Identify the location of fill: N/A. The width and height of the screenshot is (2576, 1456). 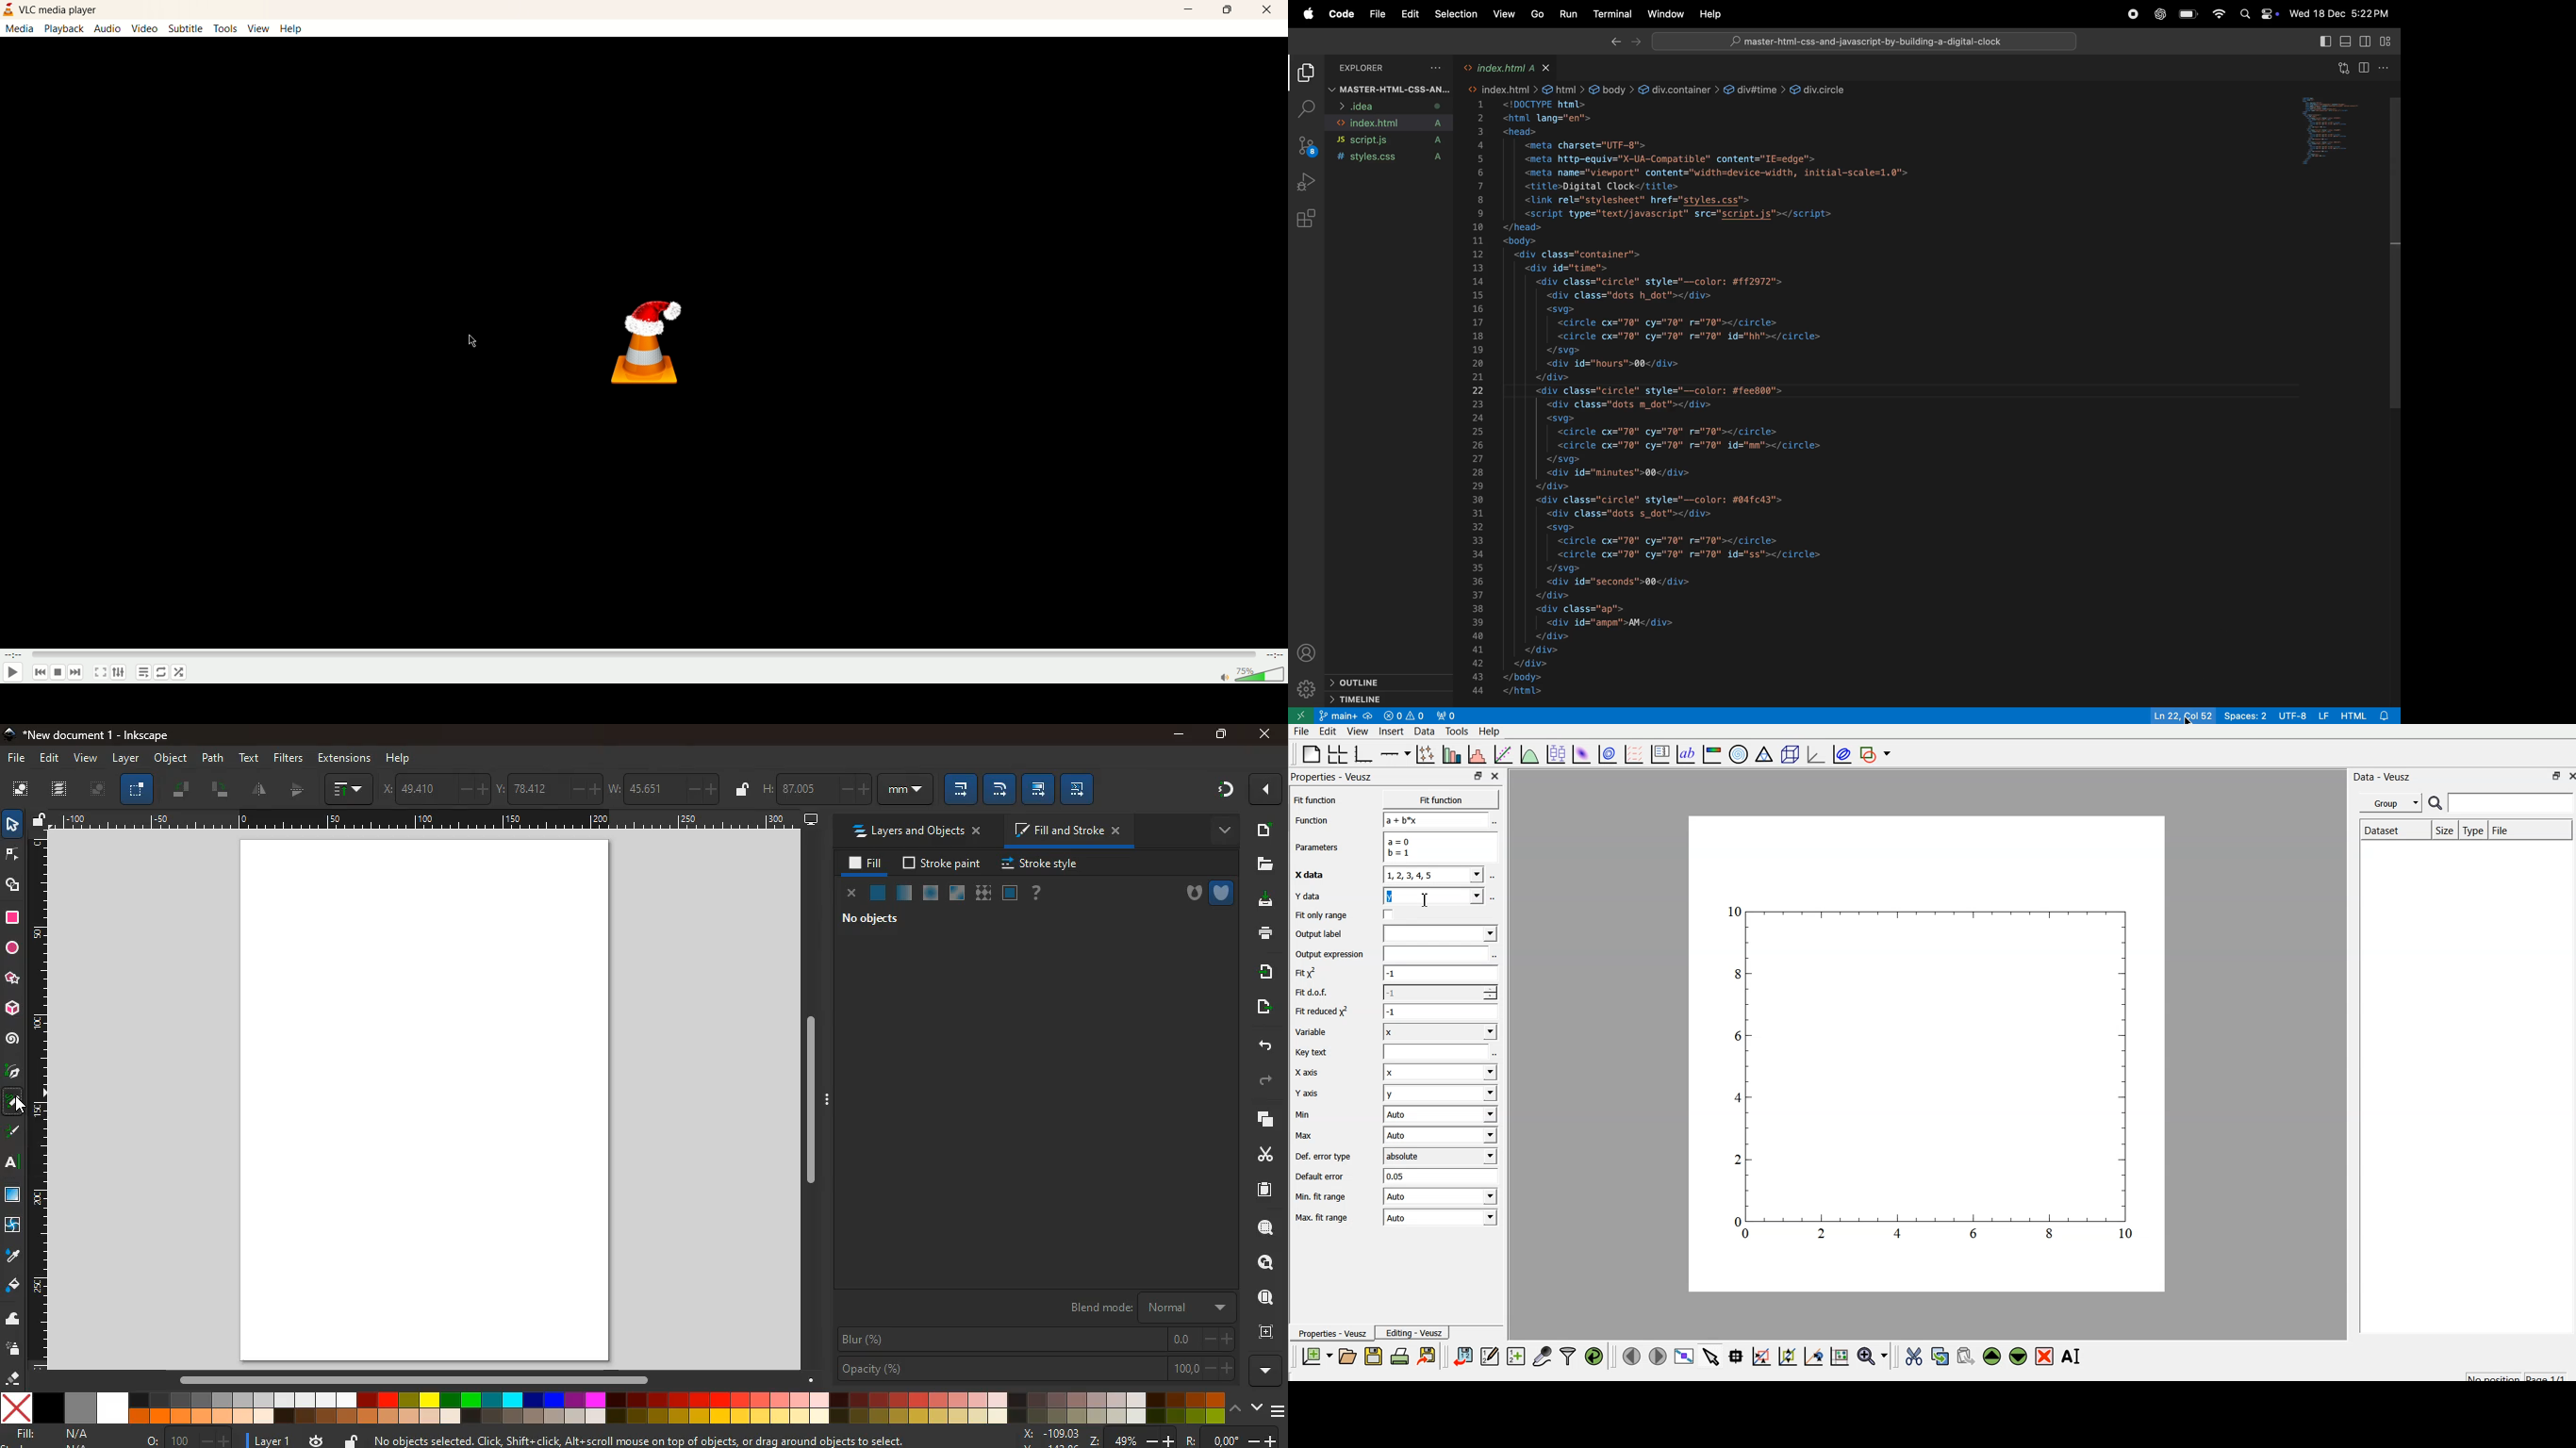
(54, 1434).